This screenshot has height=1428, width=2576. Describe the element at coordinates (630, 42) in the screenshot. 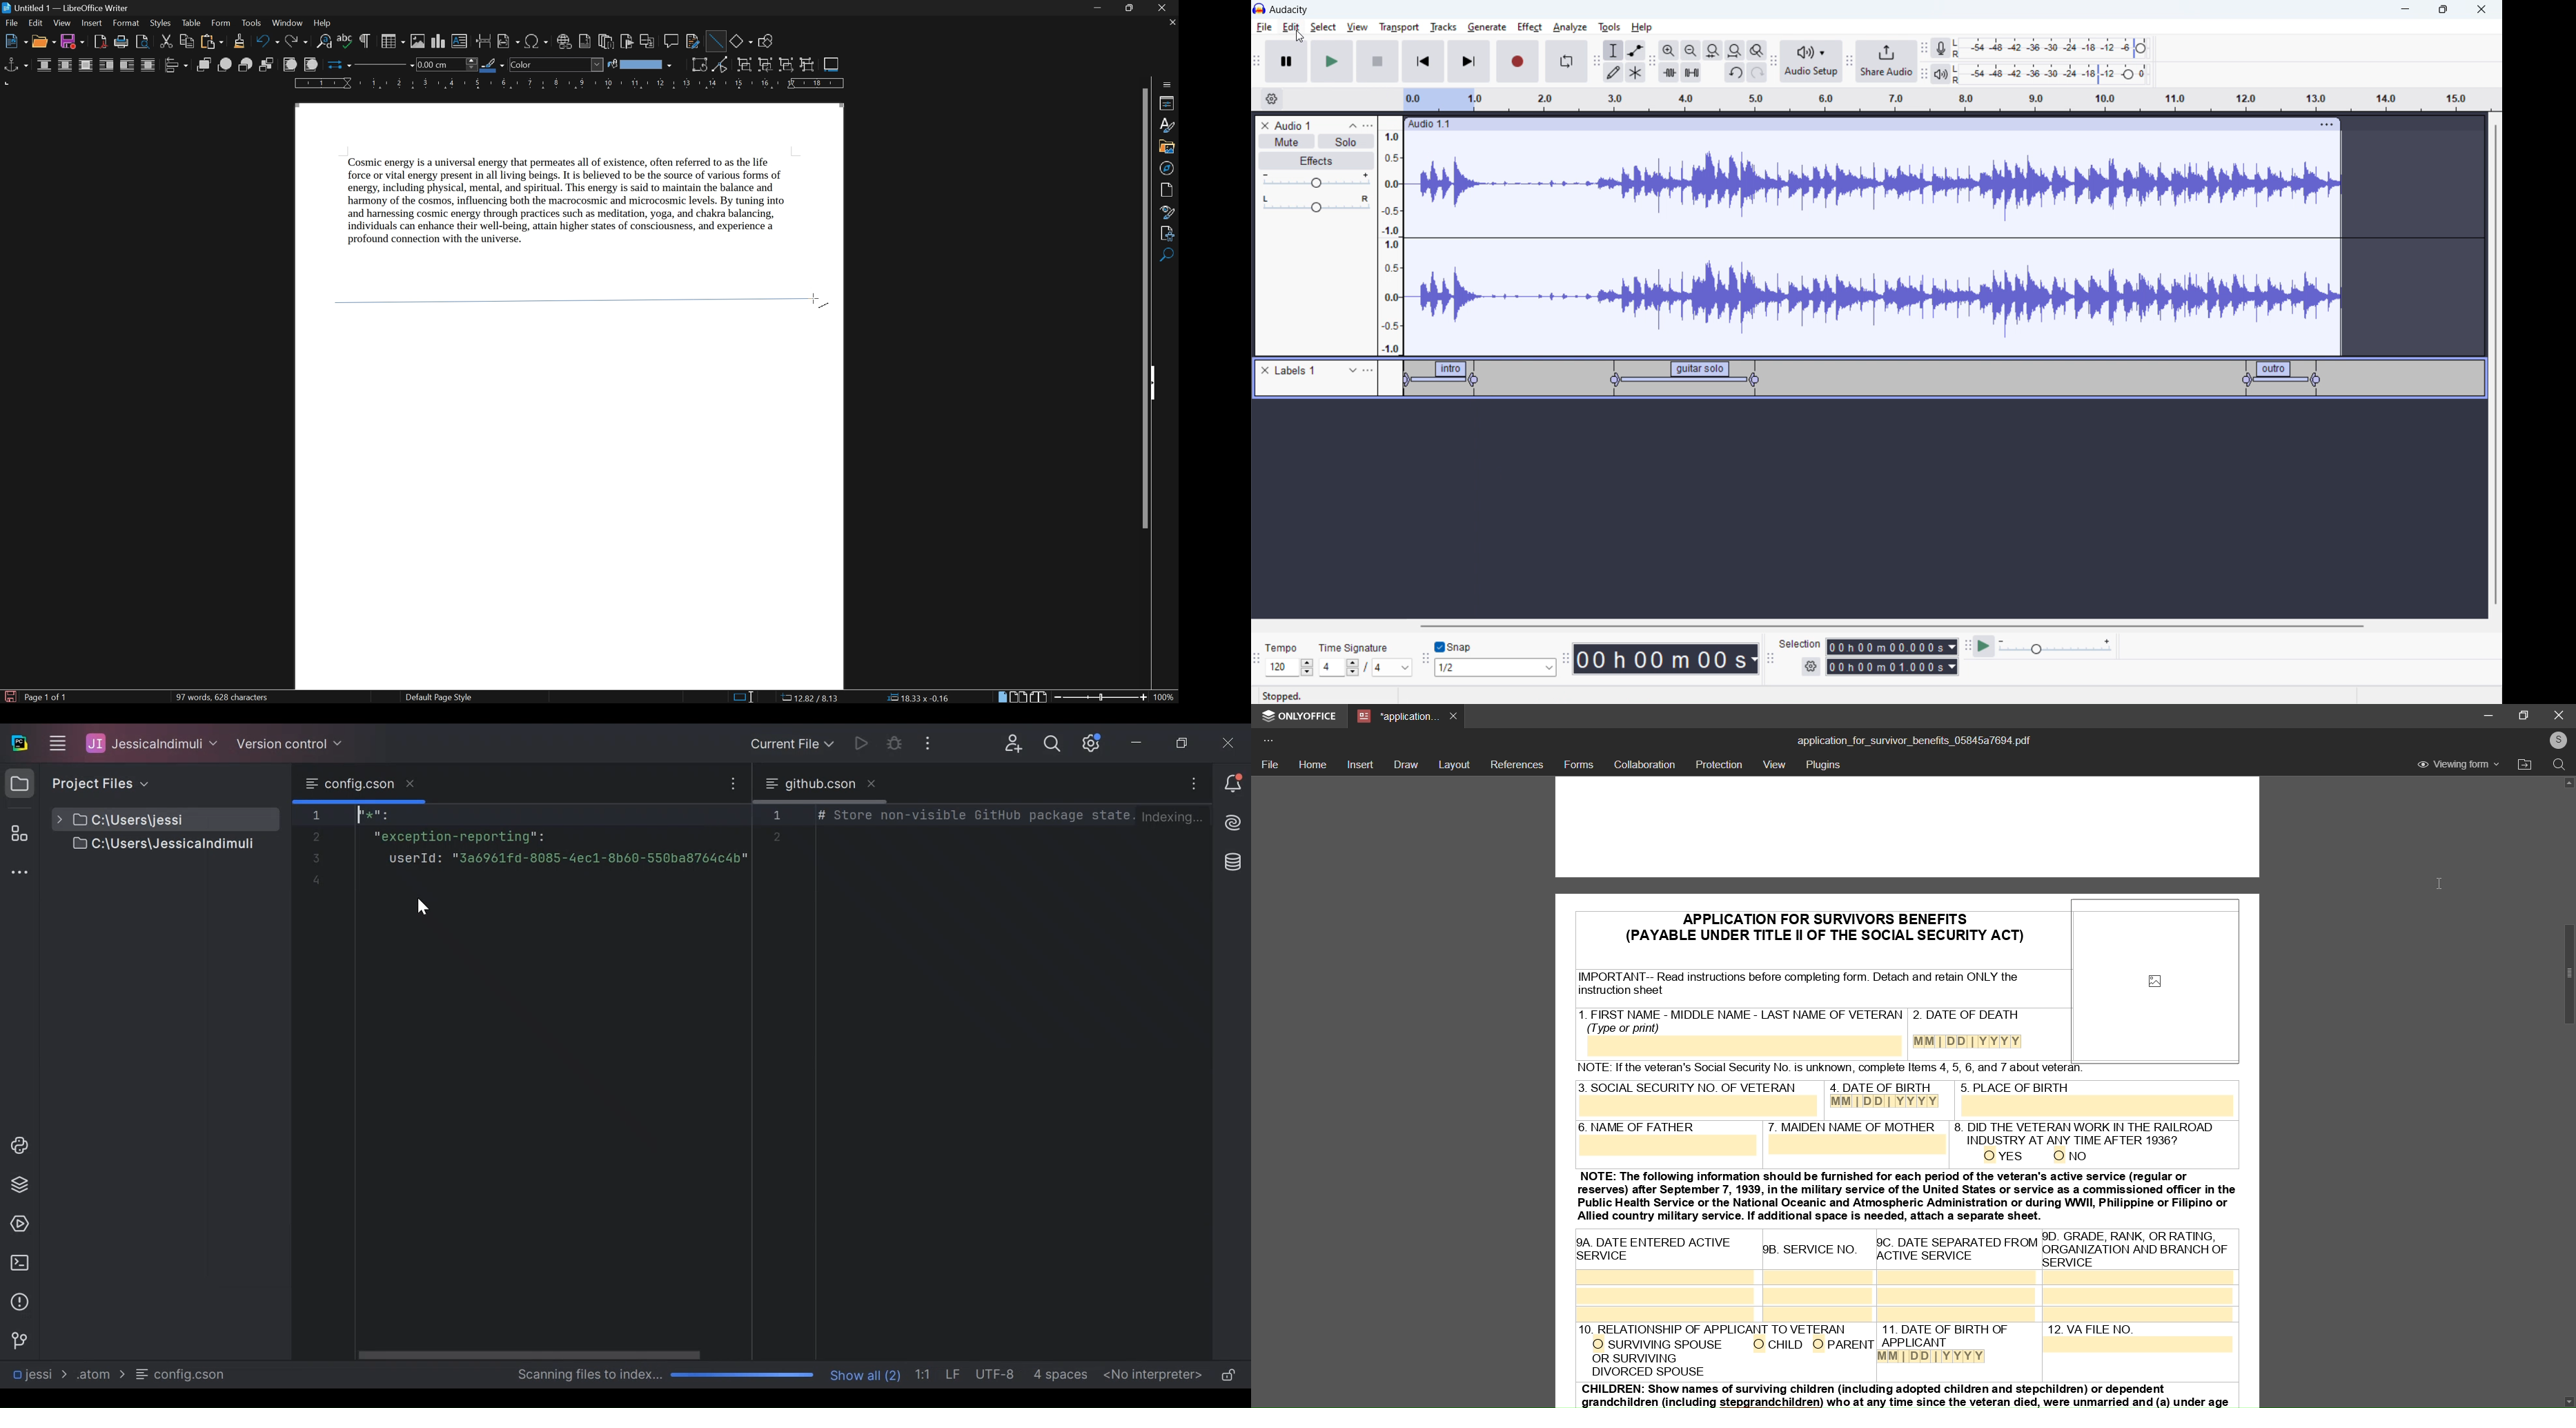

I see `insert bookmark` at that location.